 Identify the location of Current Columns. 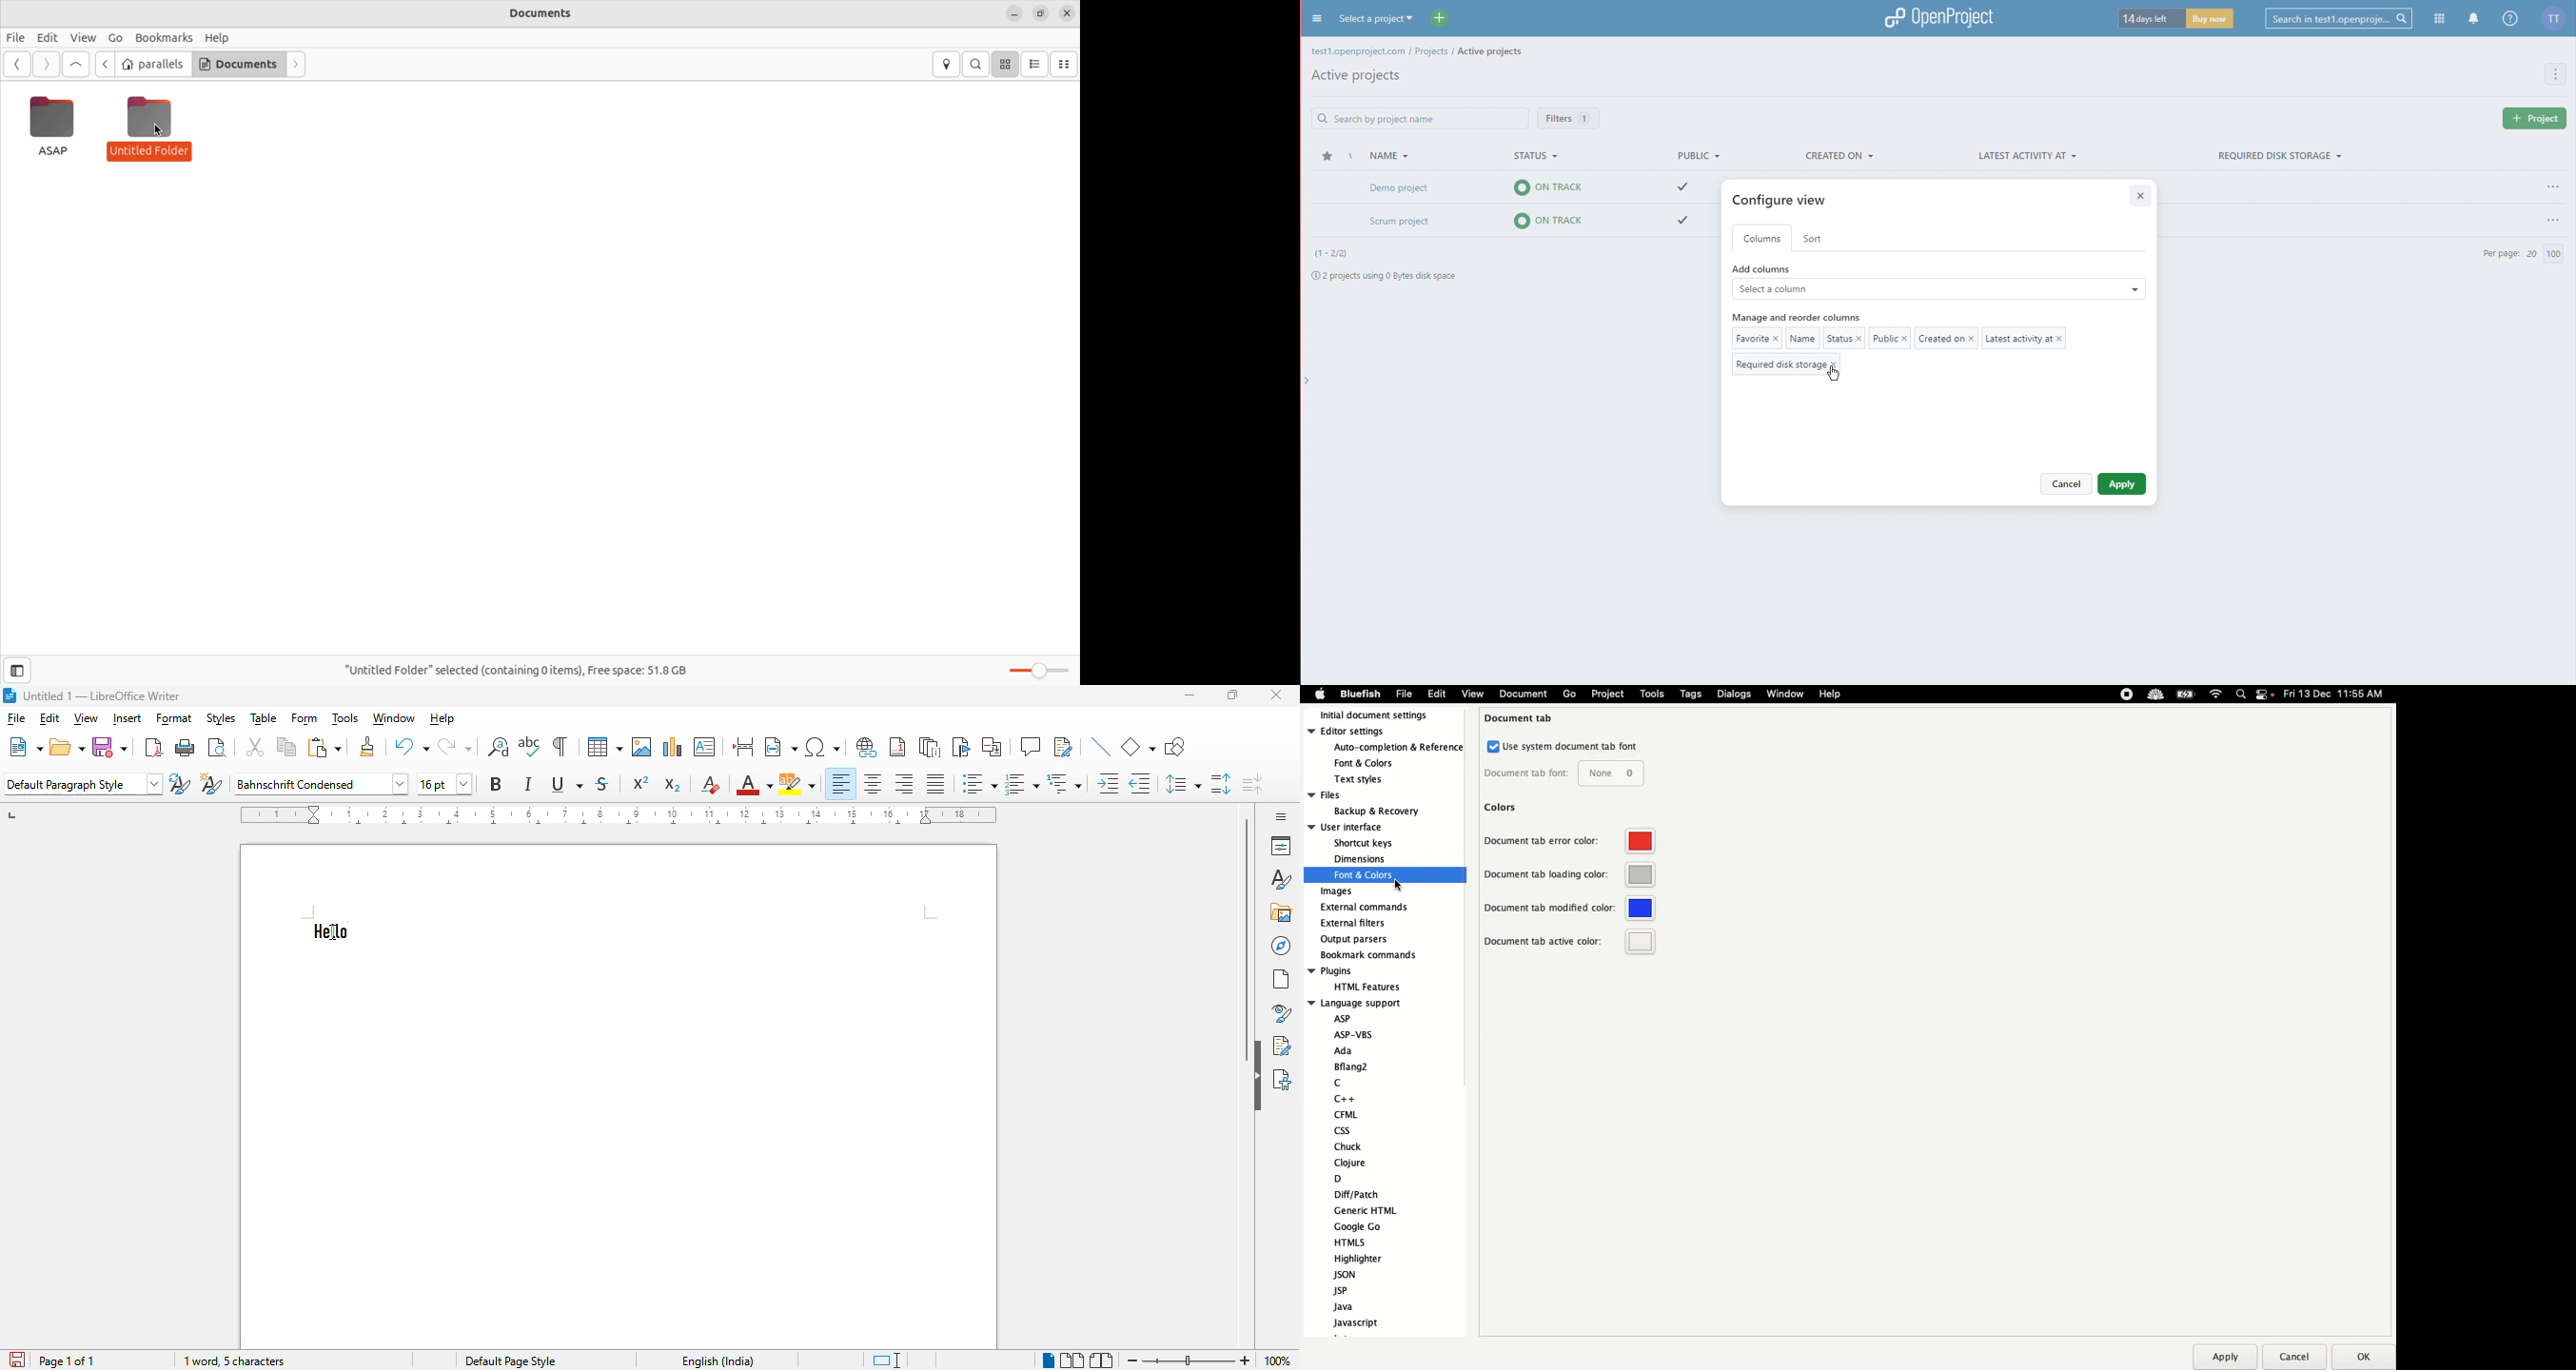
(1908, 351).